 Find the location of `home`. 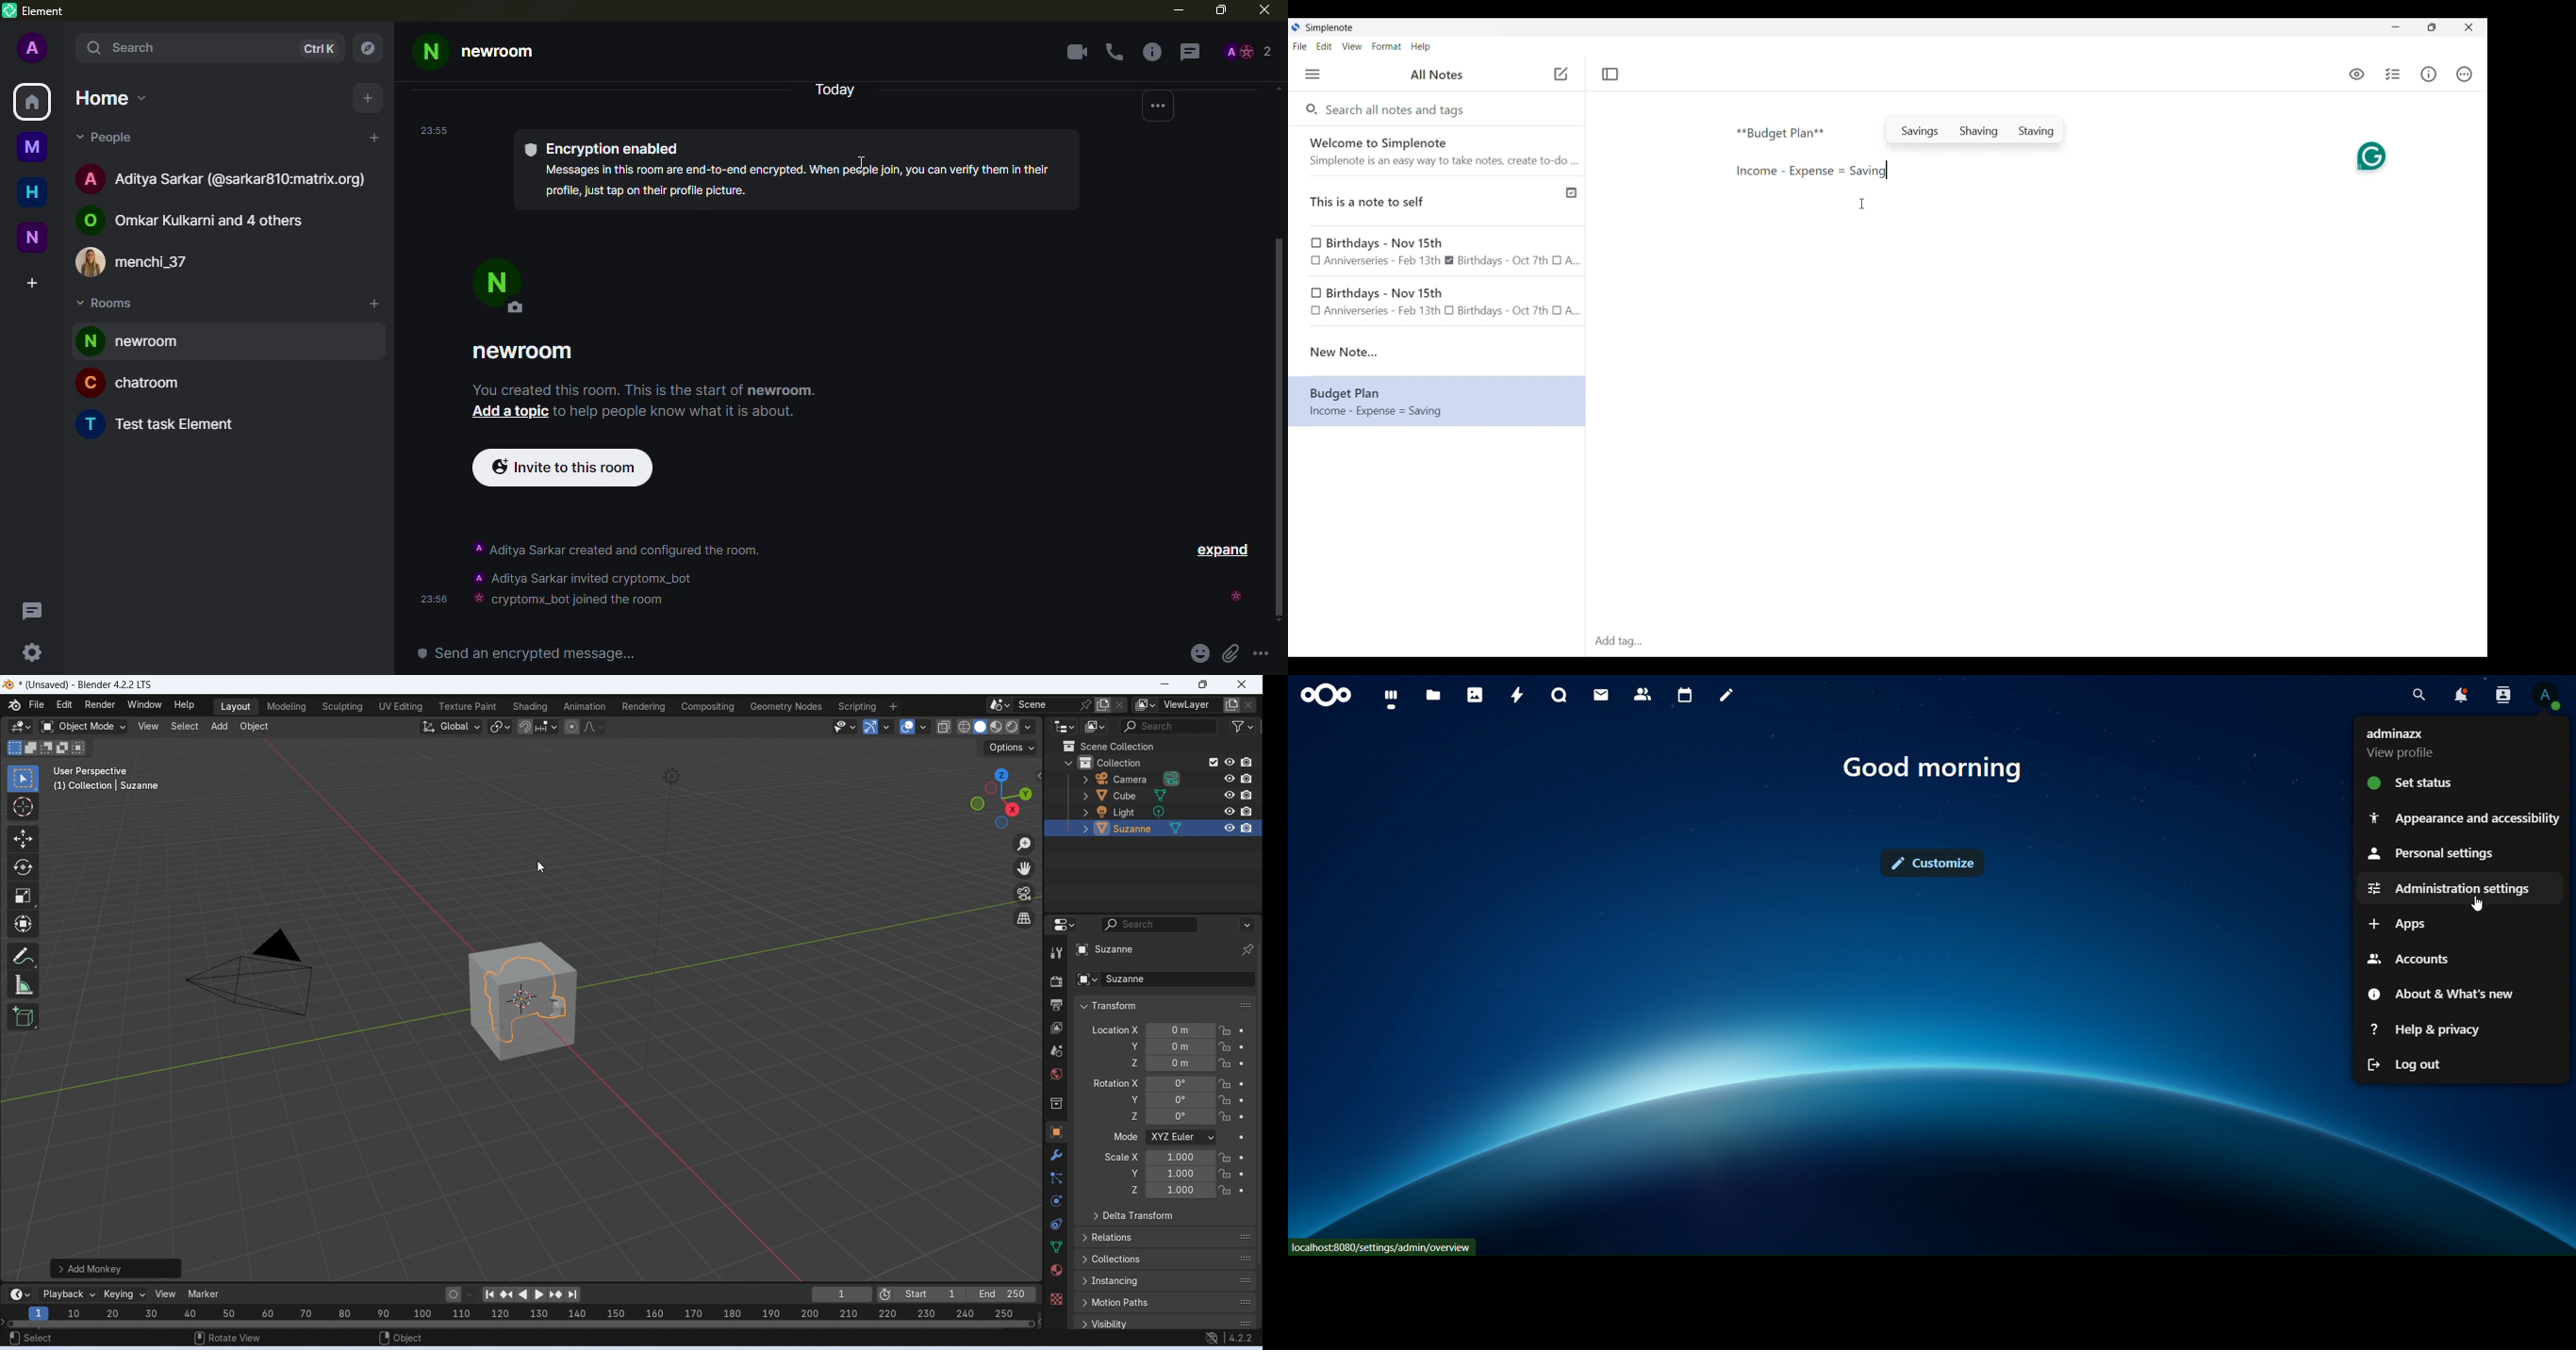

home is located at coordinates (113, 99).